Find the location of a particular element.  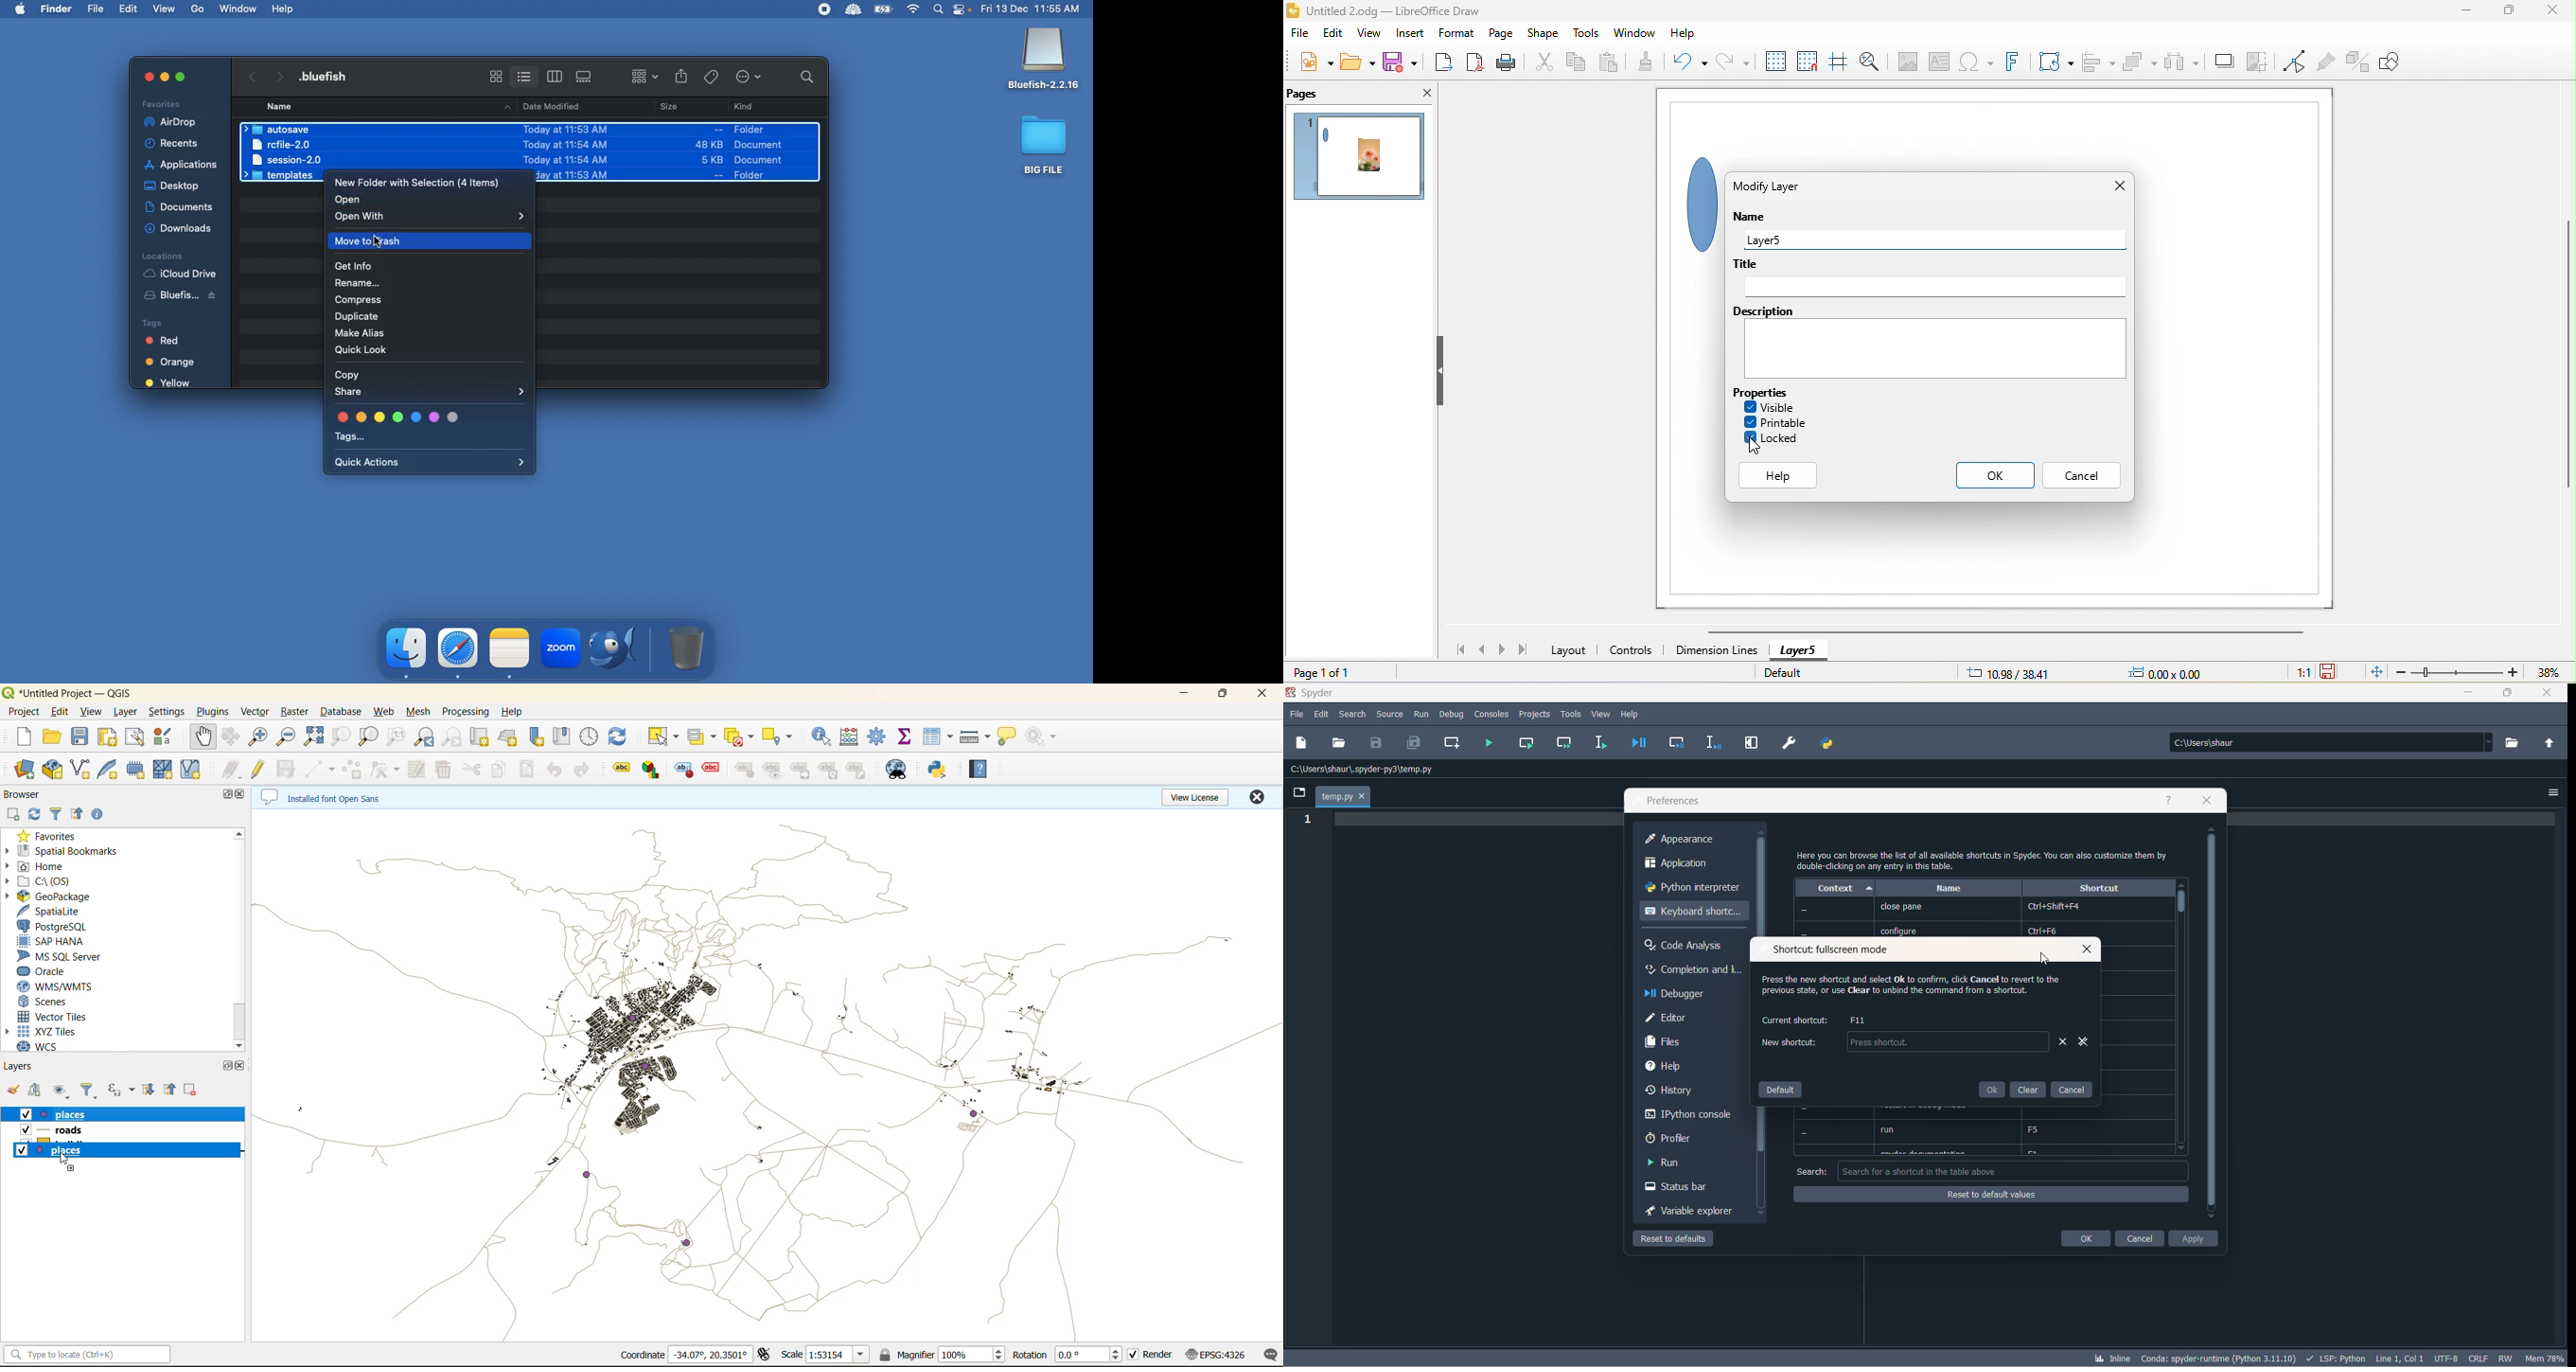

file is located at coordinates (1300, 36).